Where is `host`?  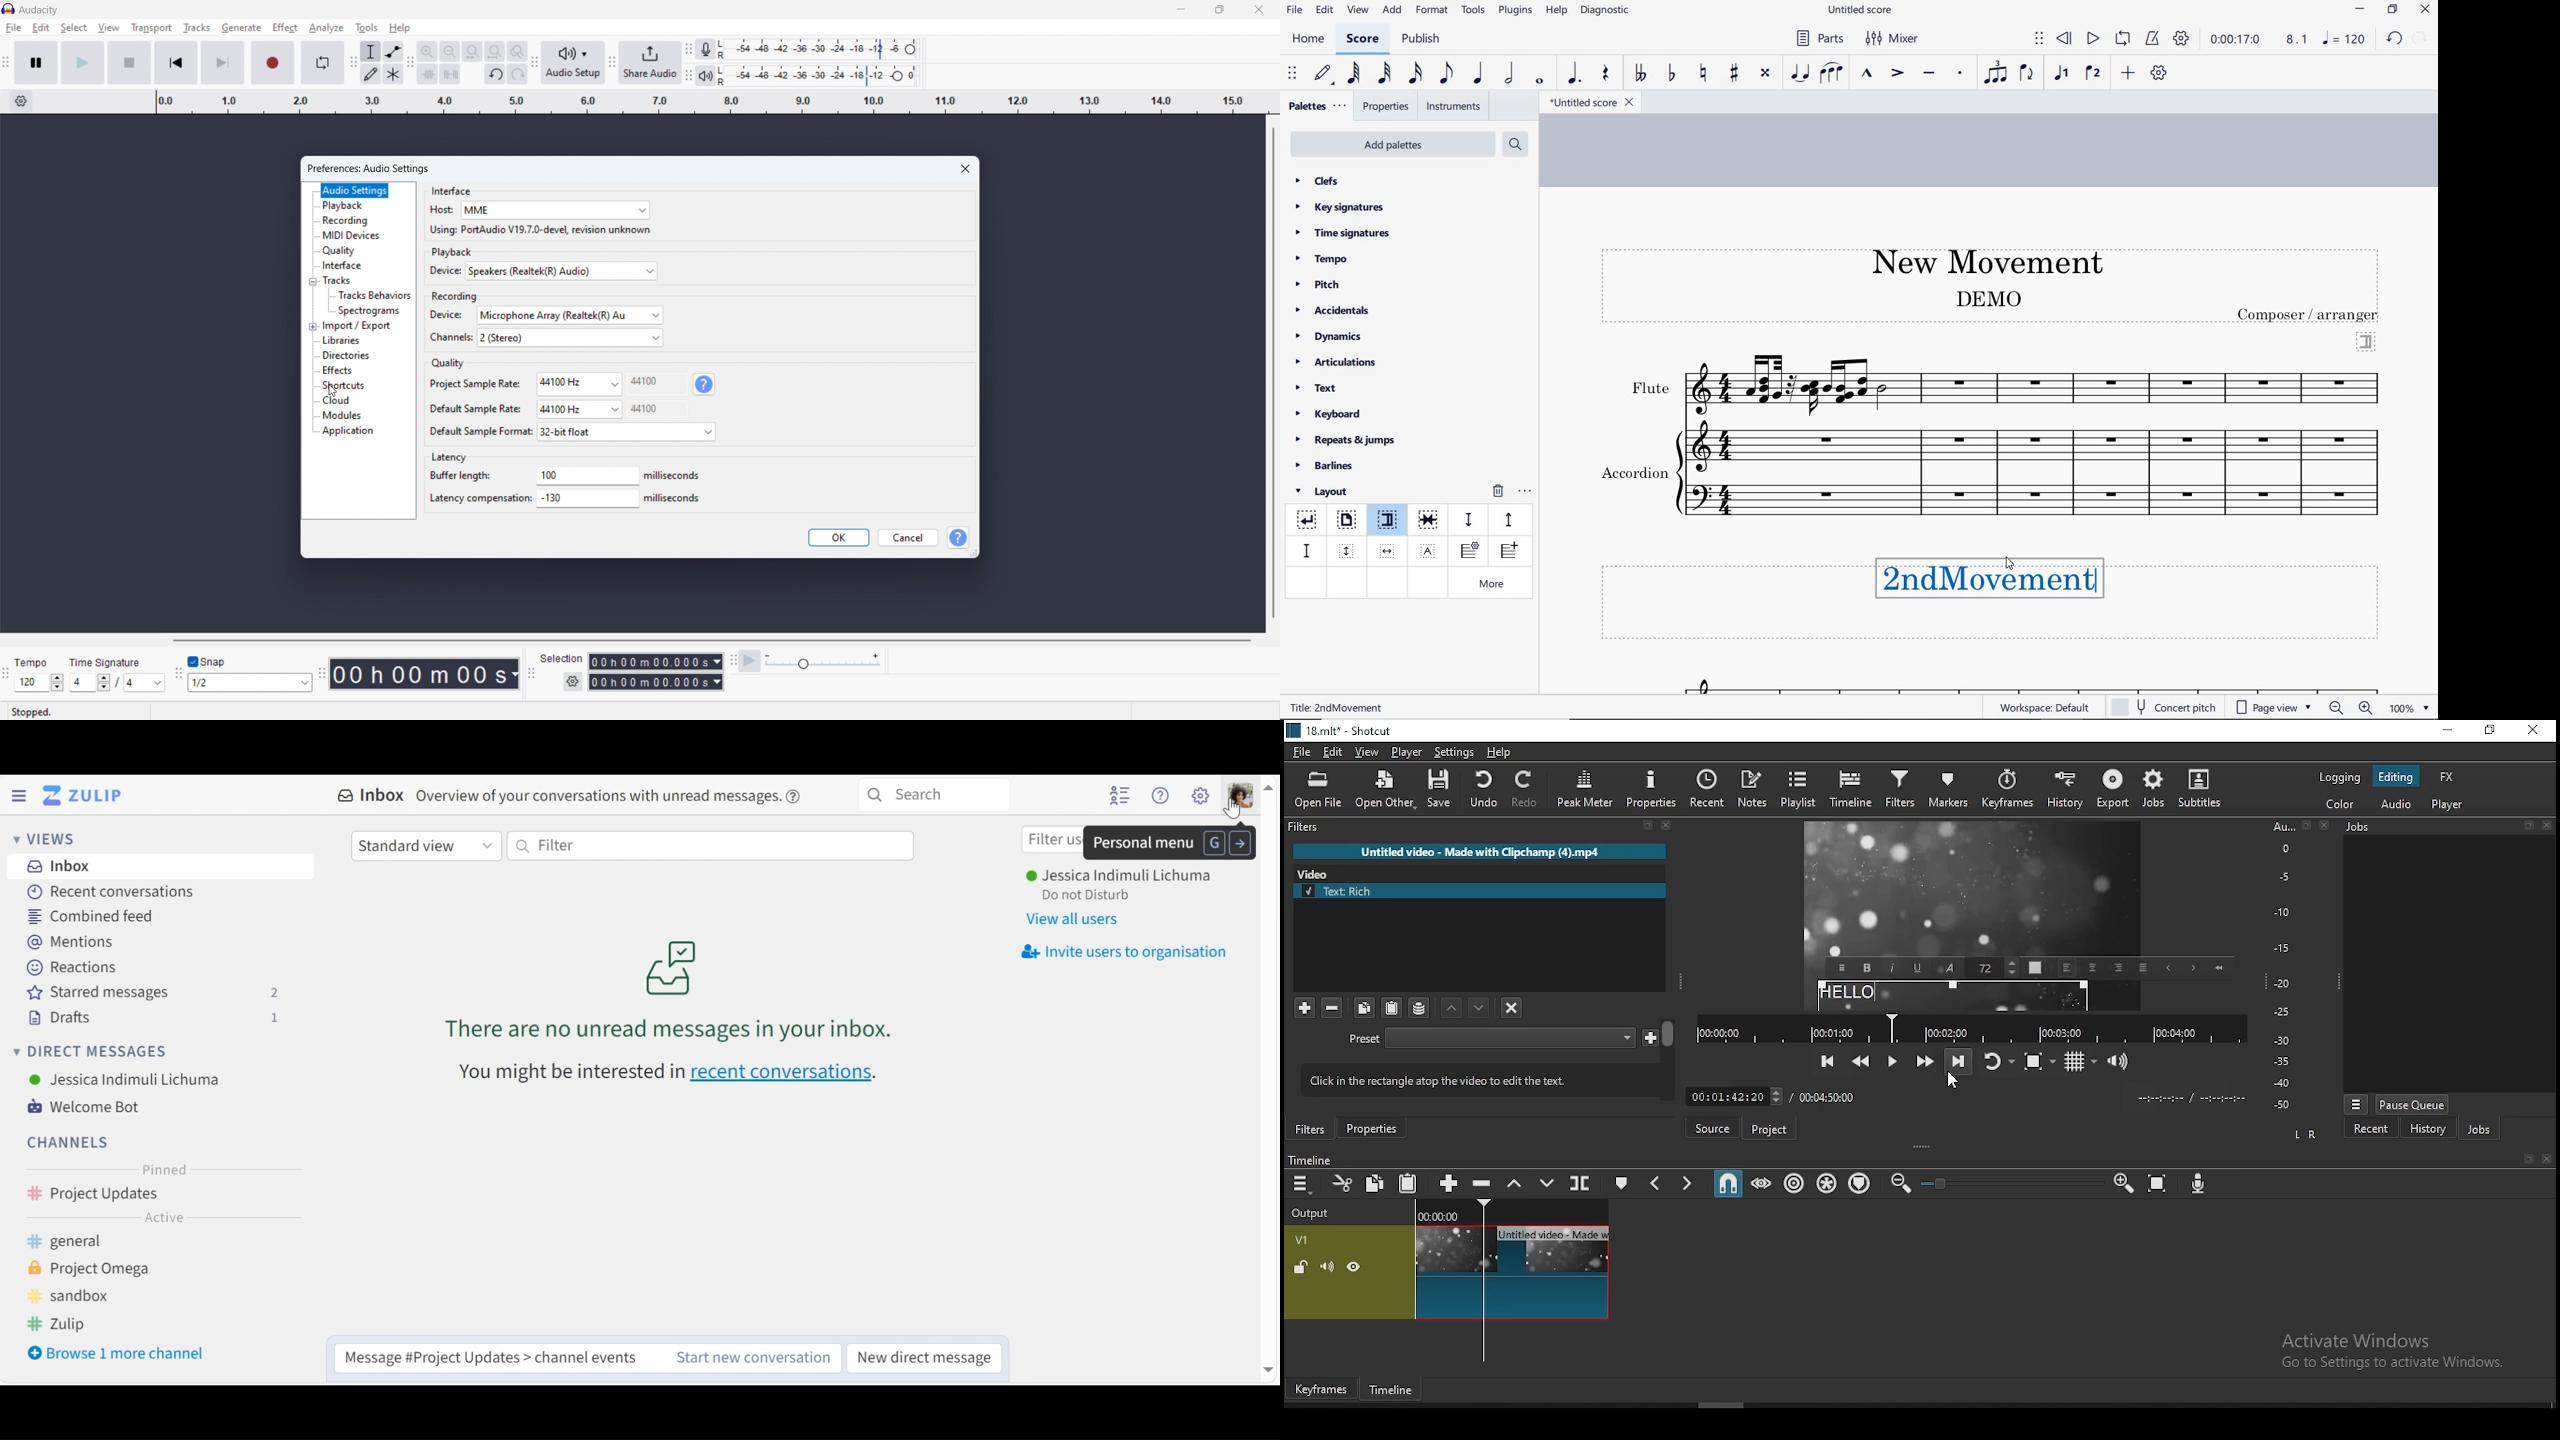
host is located at coordinates (557, 210).